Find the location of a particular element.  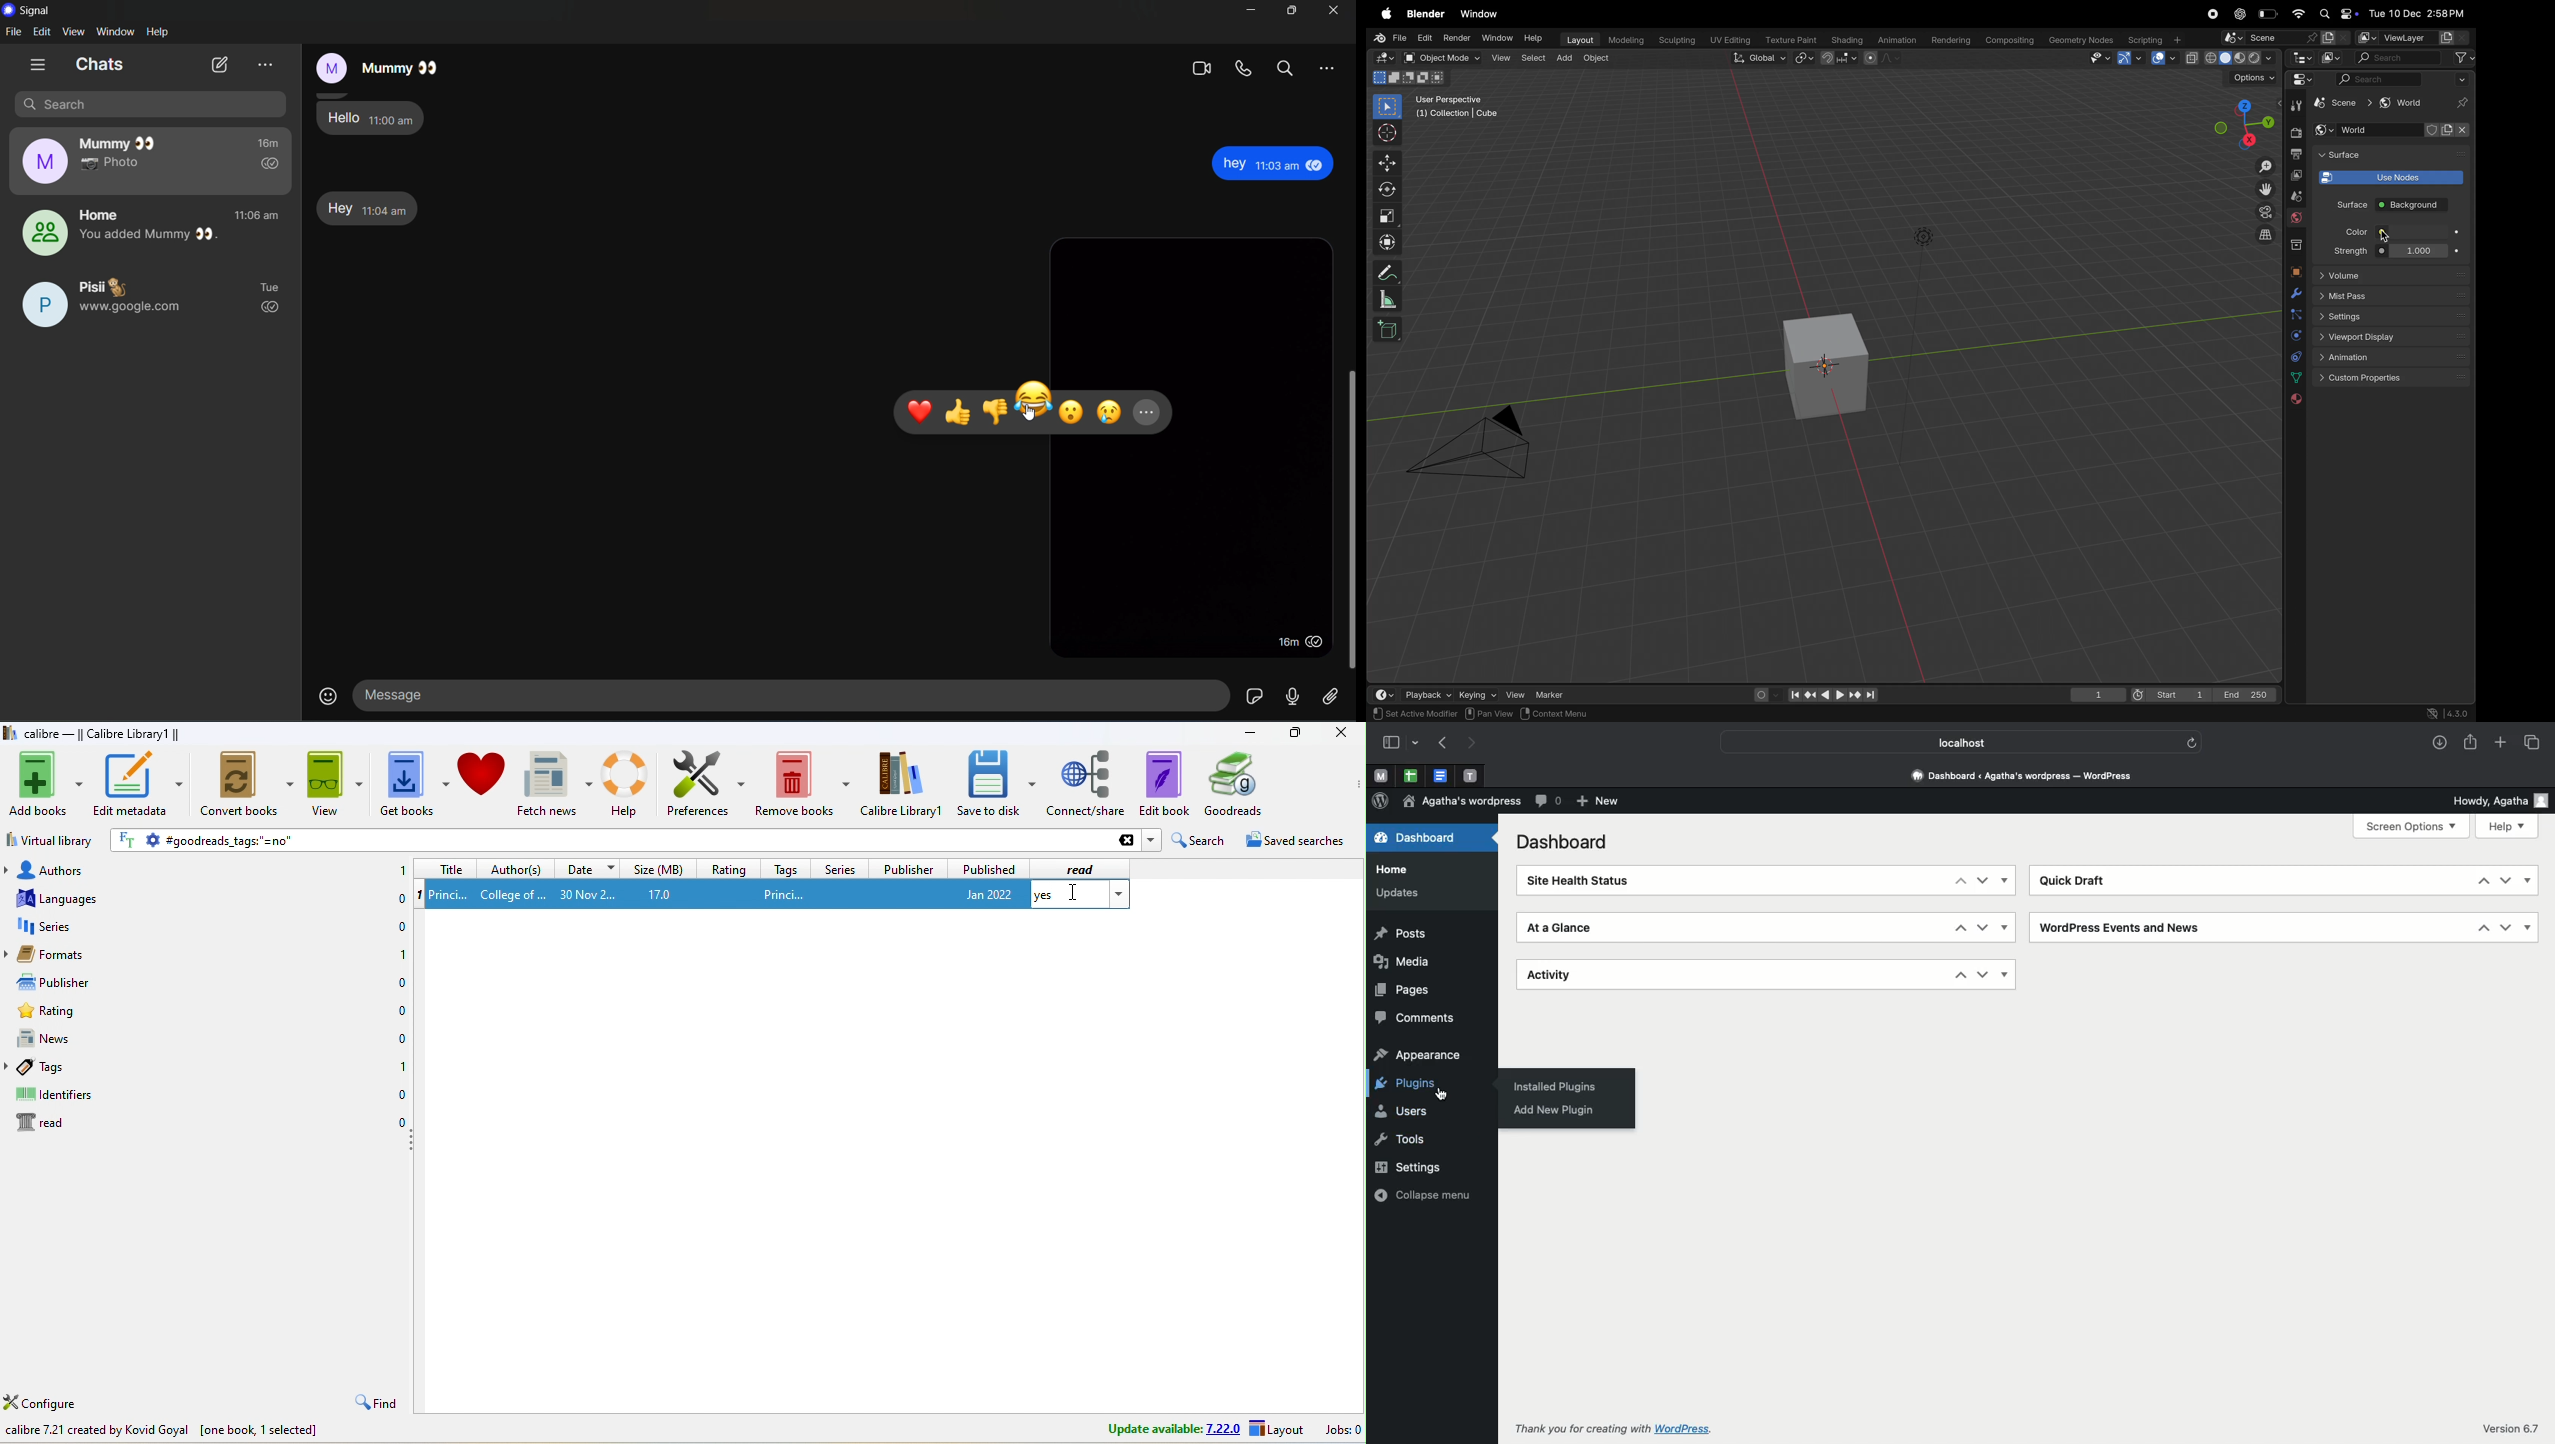

cursor is located at coordinates (1073, 892).